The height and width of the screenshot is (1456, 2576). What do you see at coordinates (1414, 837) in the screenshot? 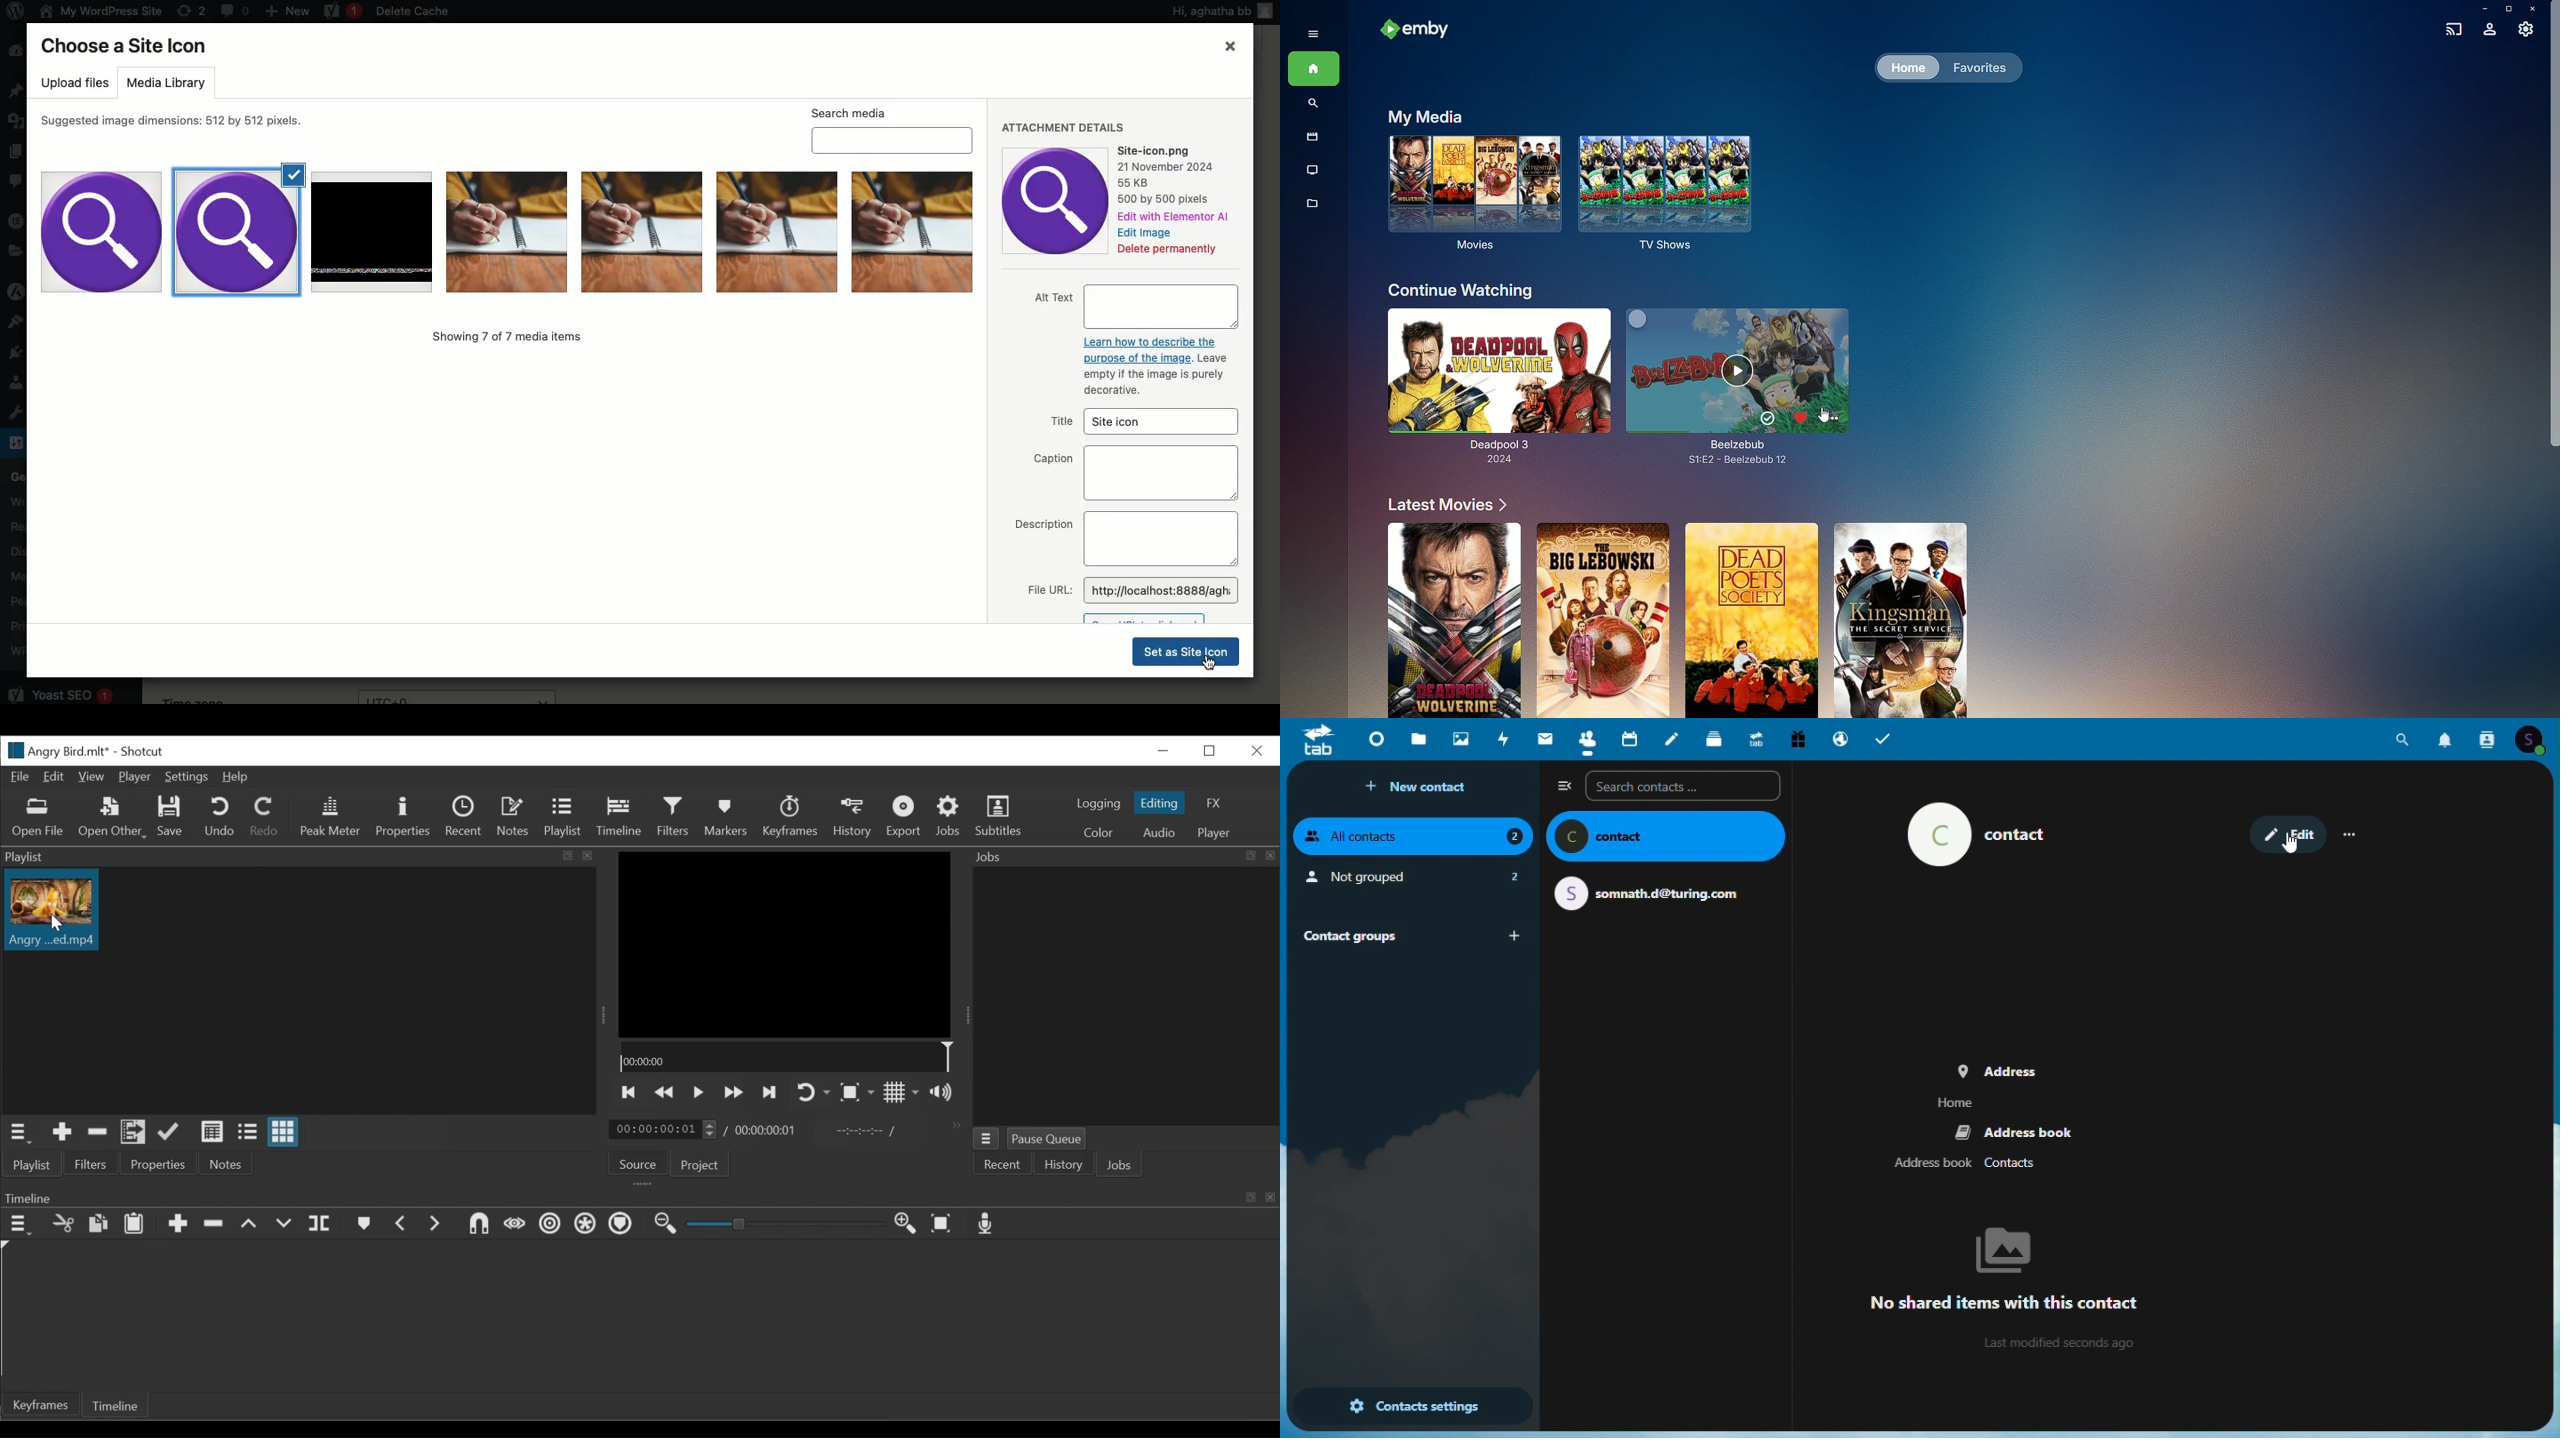
I see `all contacts` at bounding box center [1414, 837].